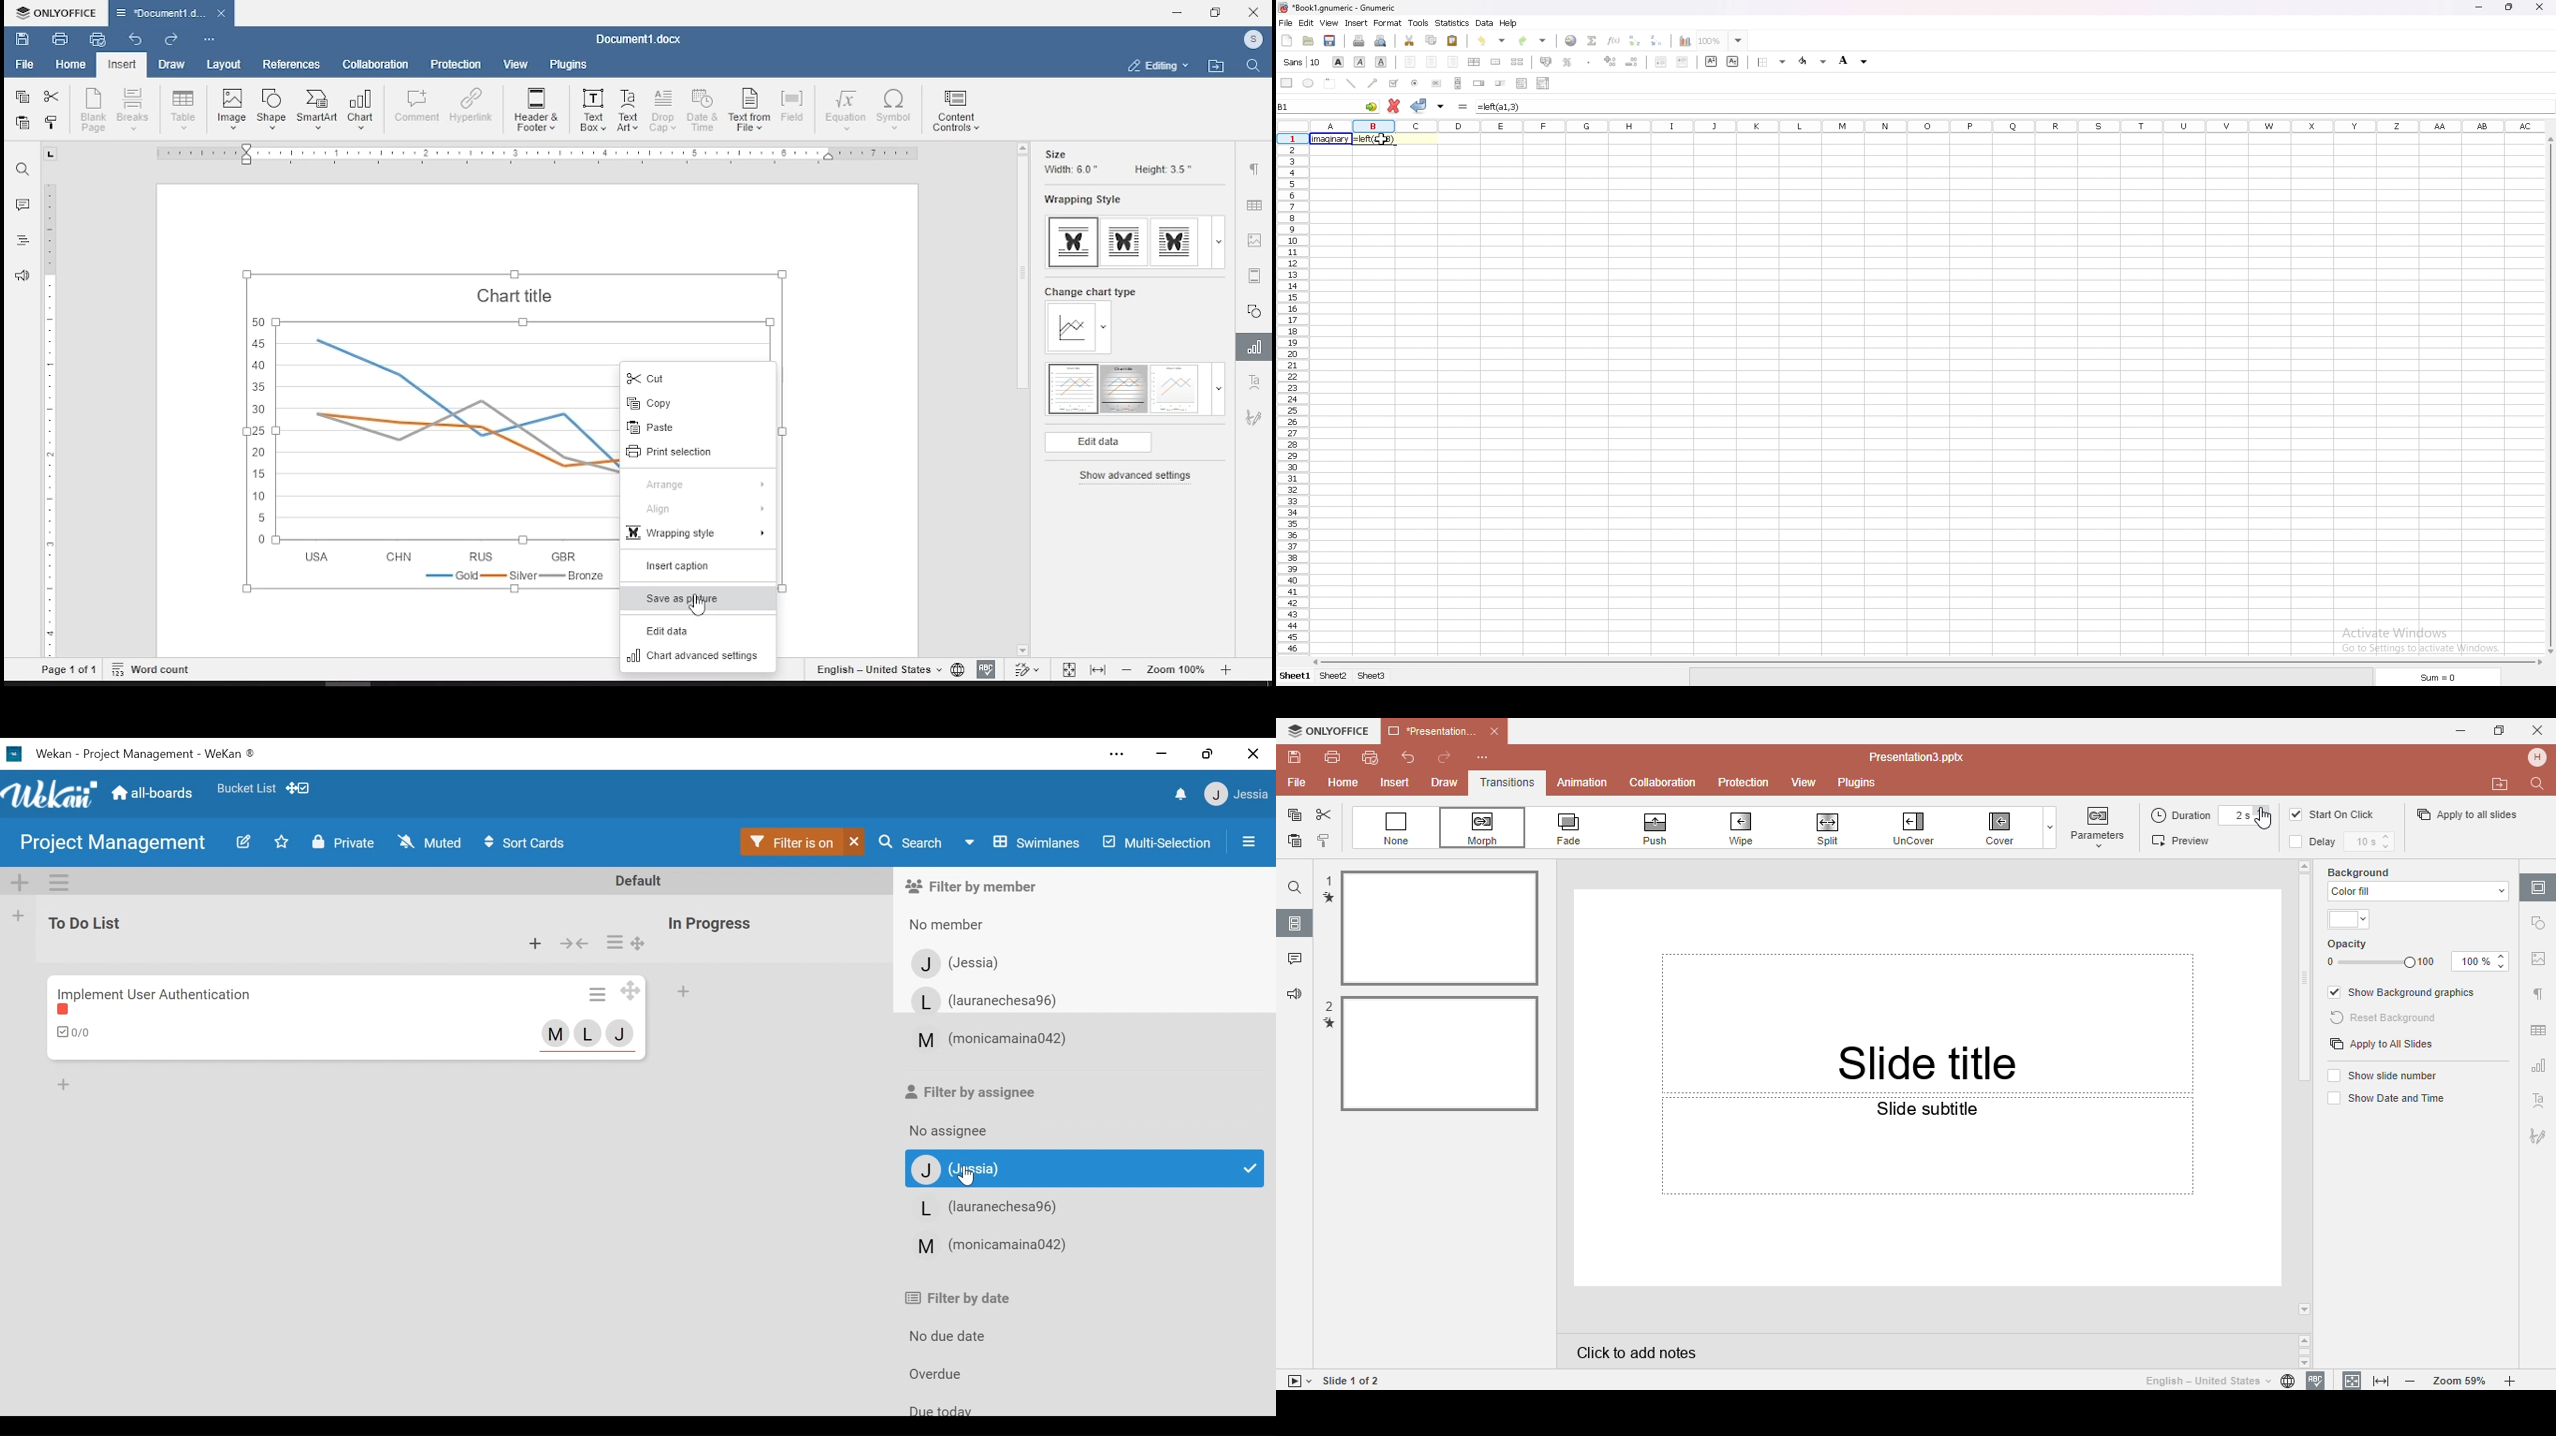  I want to click on collapse, so click(574, 944).